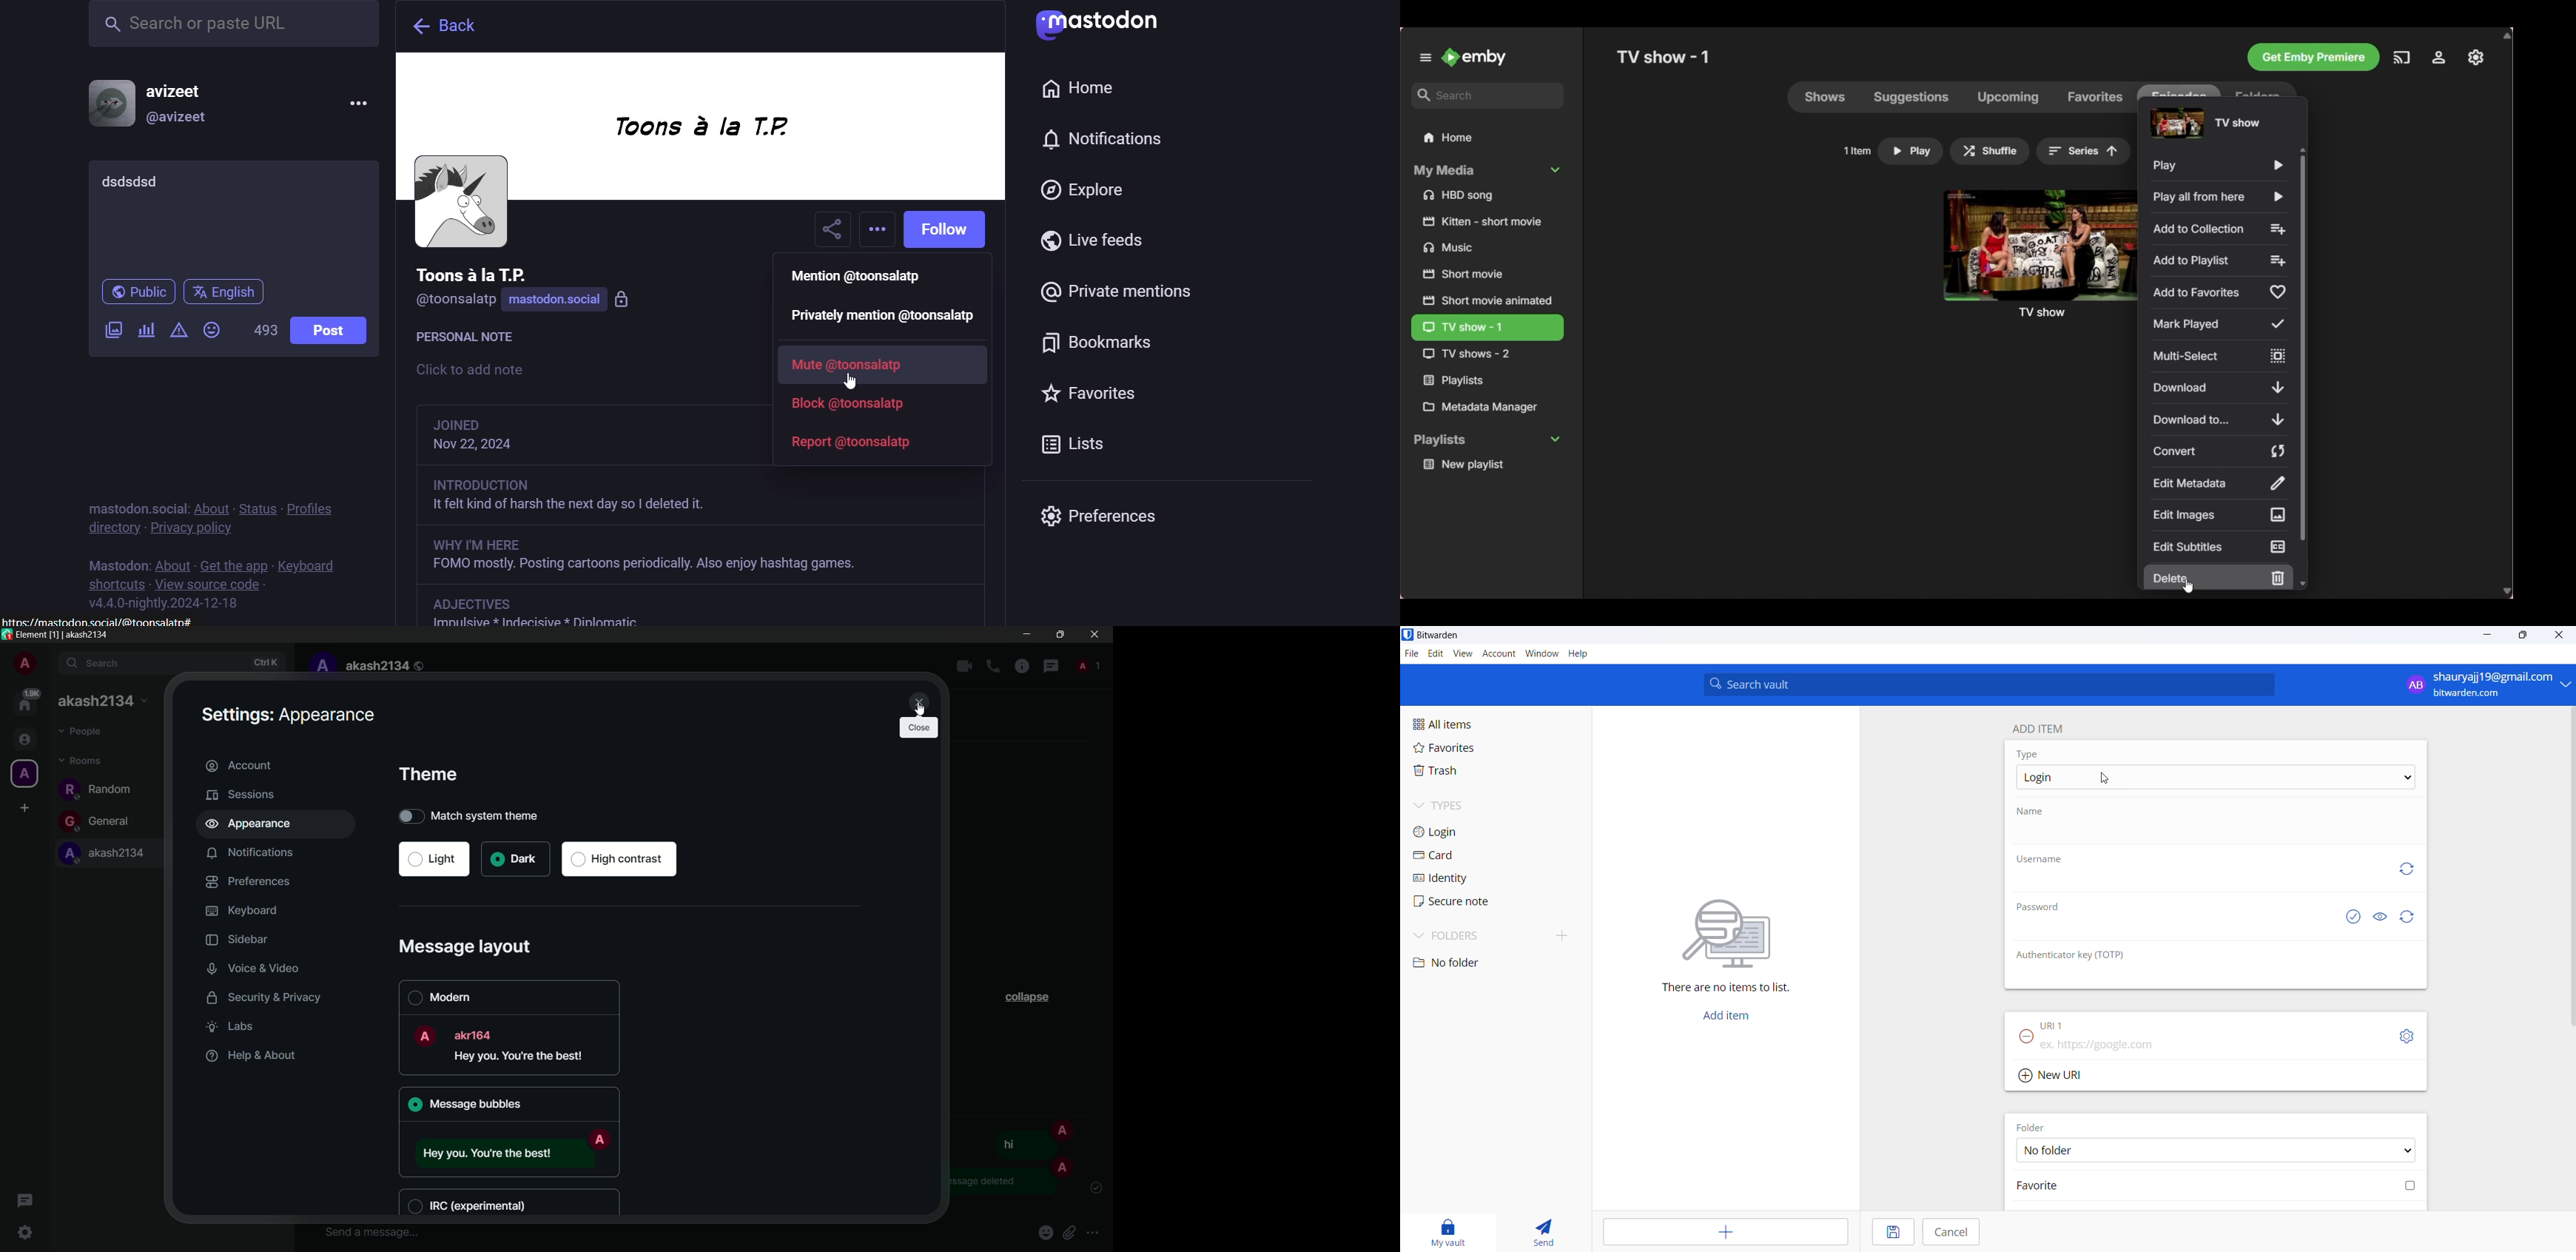 The image size is (2576, 1260). Describe the element at coordinates (497, 1152) in the screenshot. I see `hey you. You're the best!` at that location.